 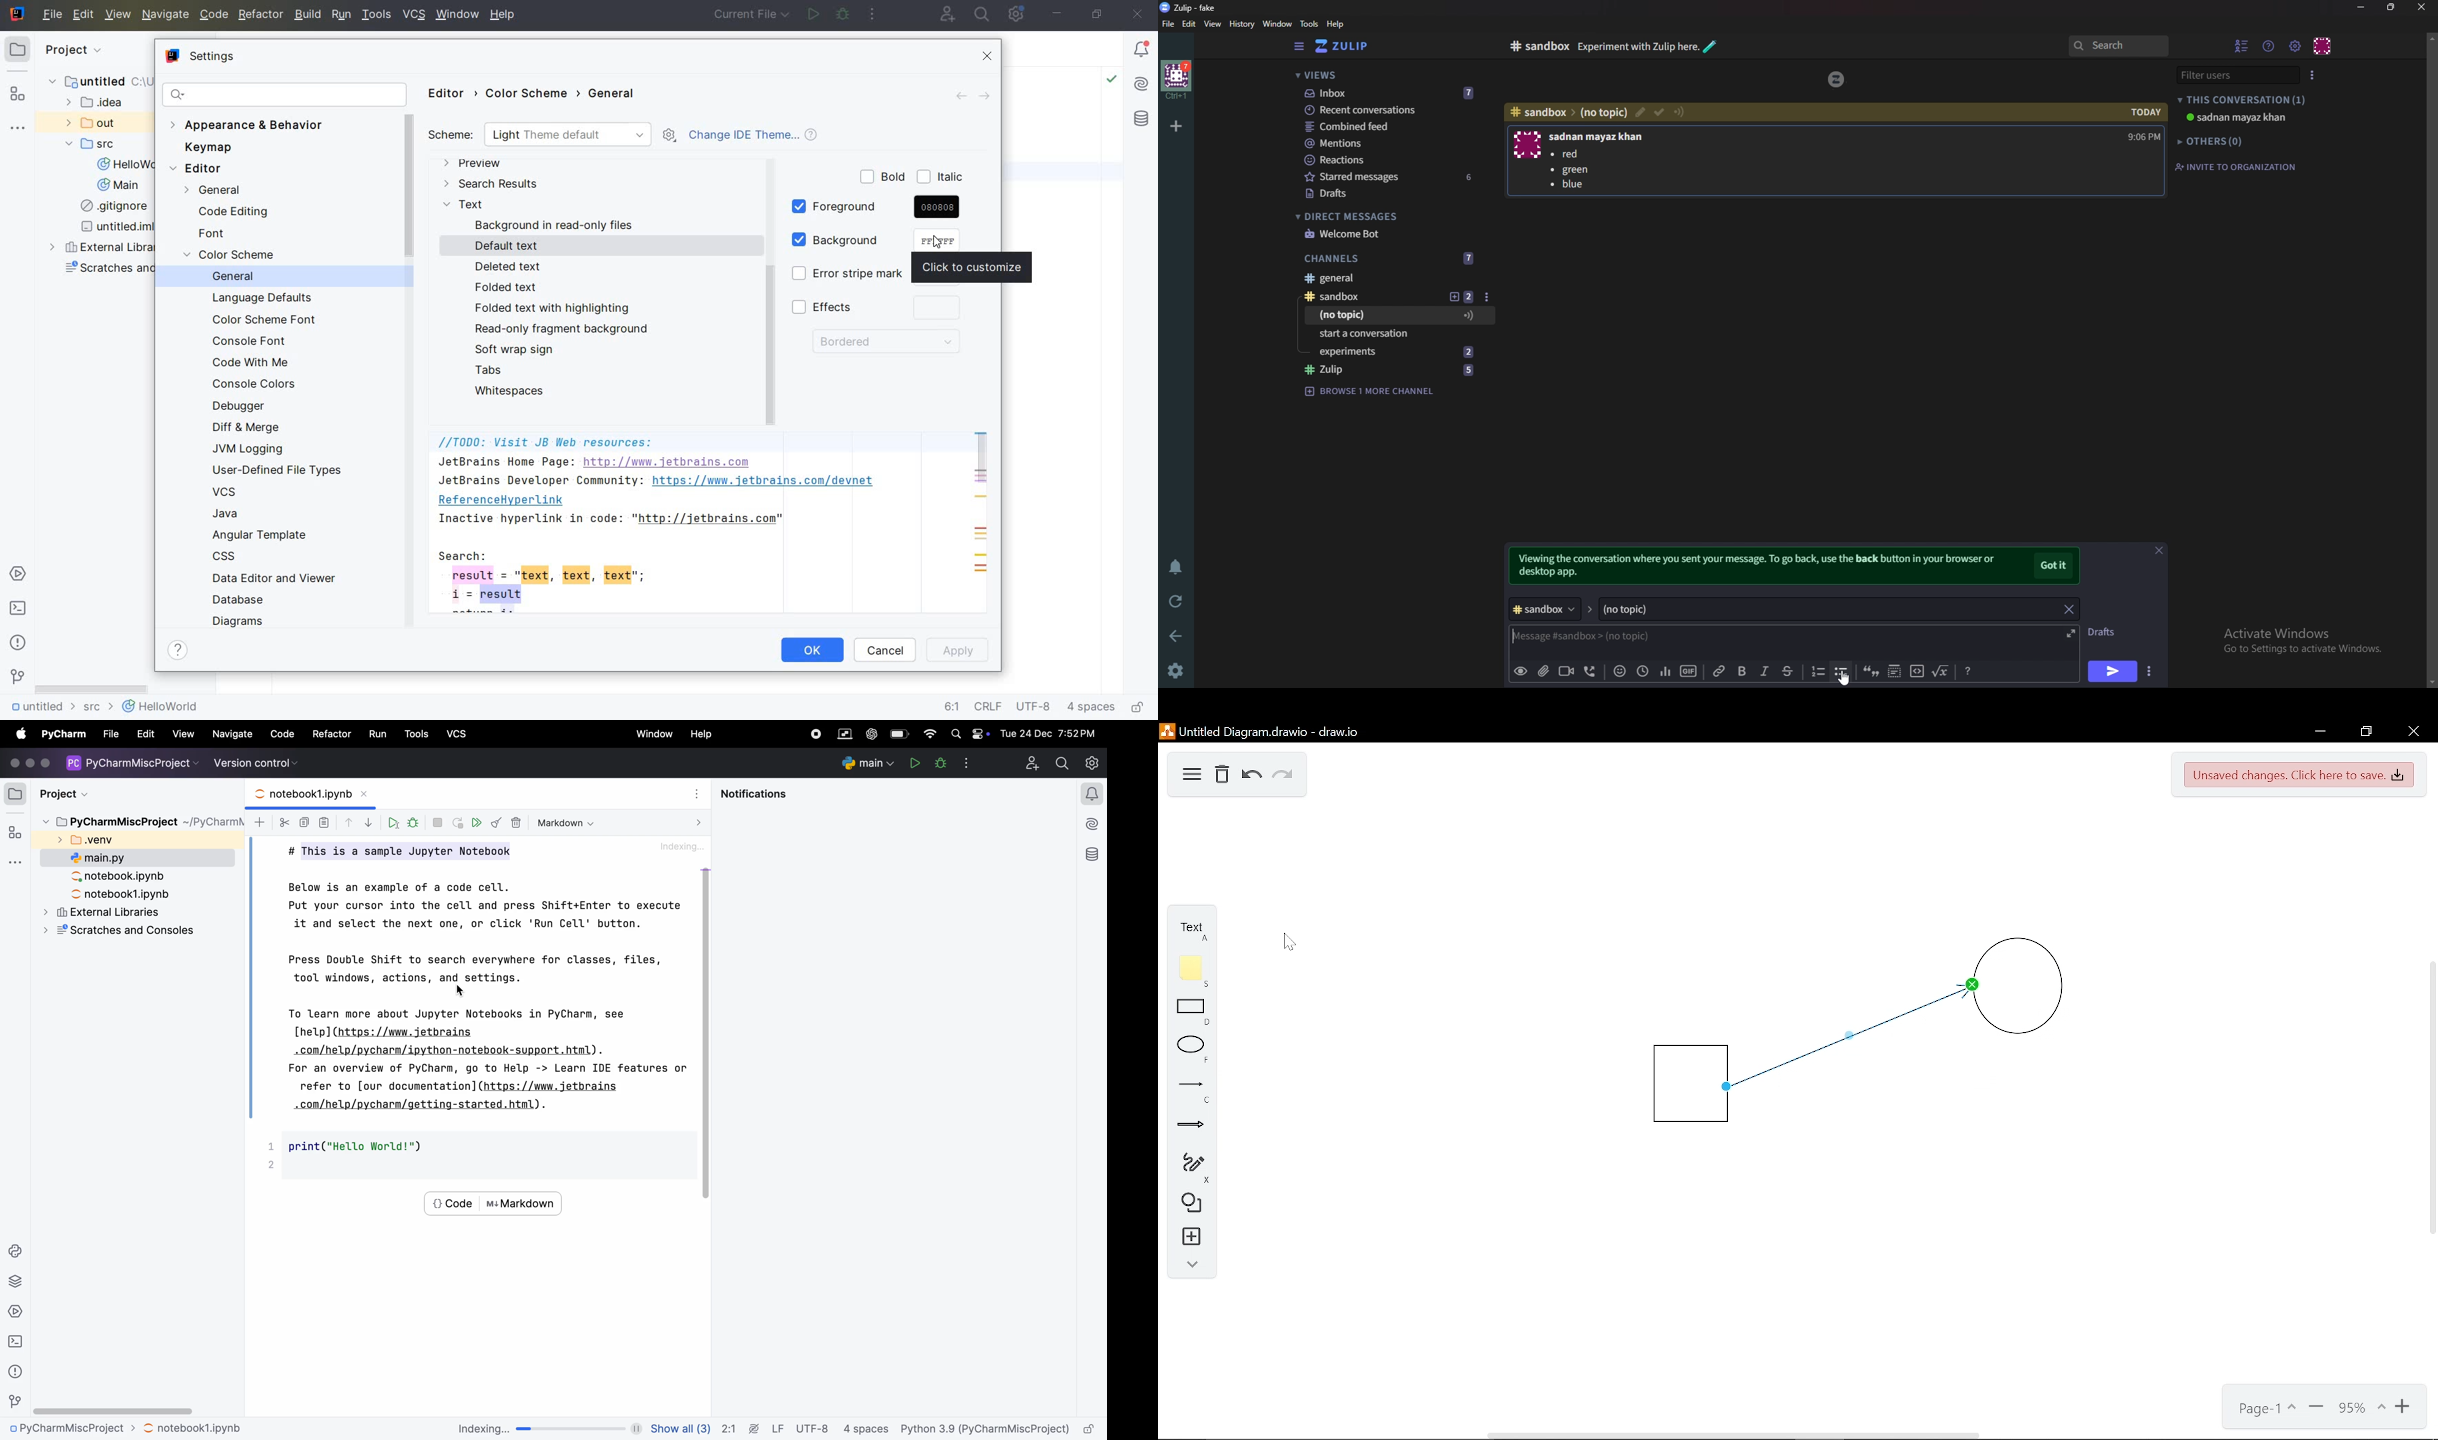 I want to click on out, so click(x=90, y=123).